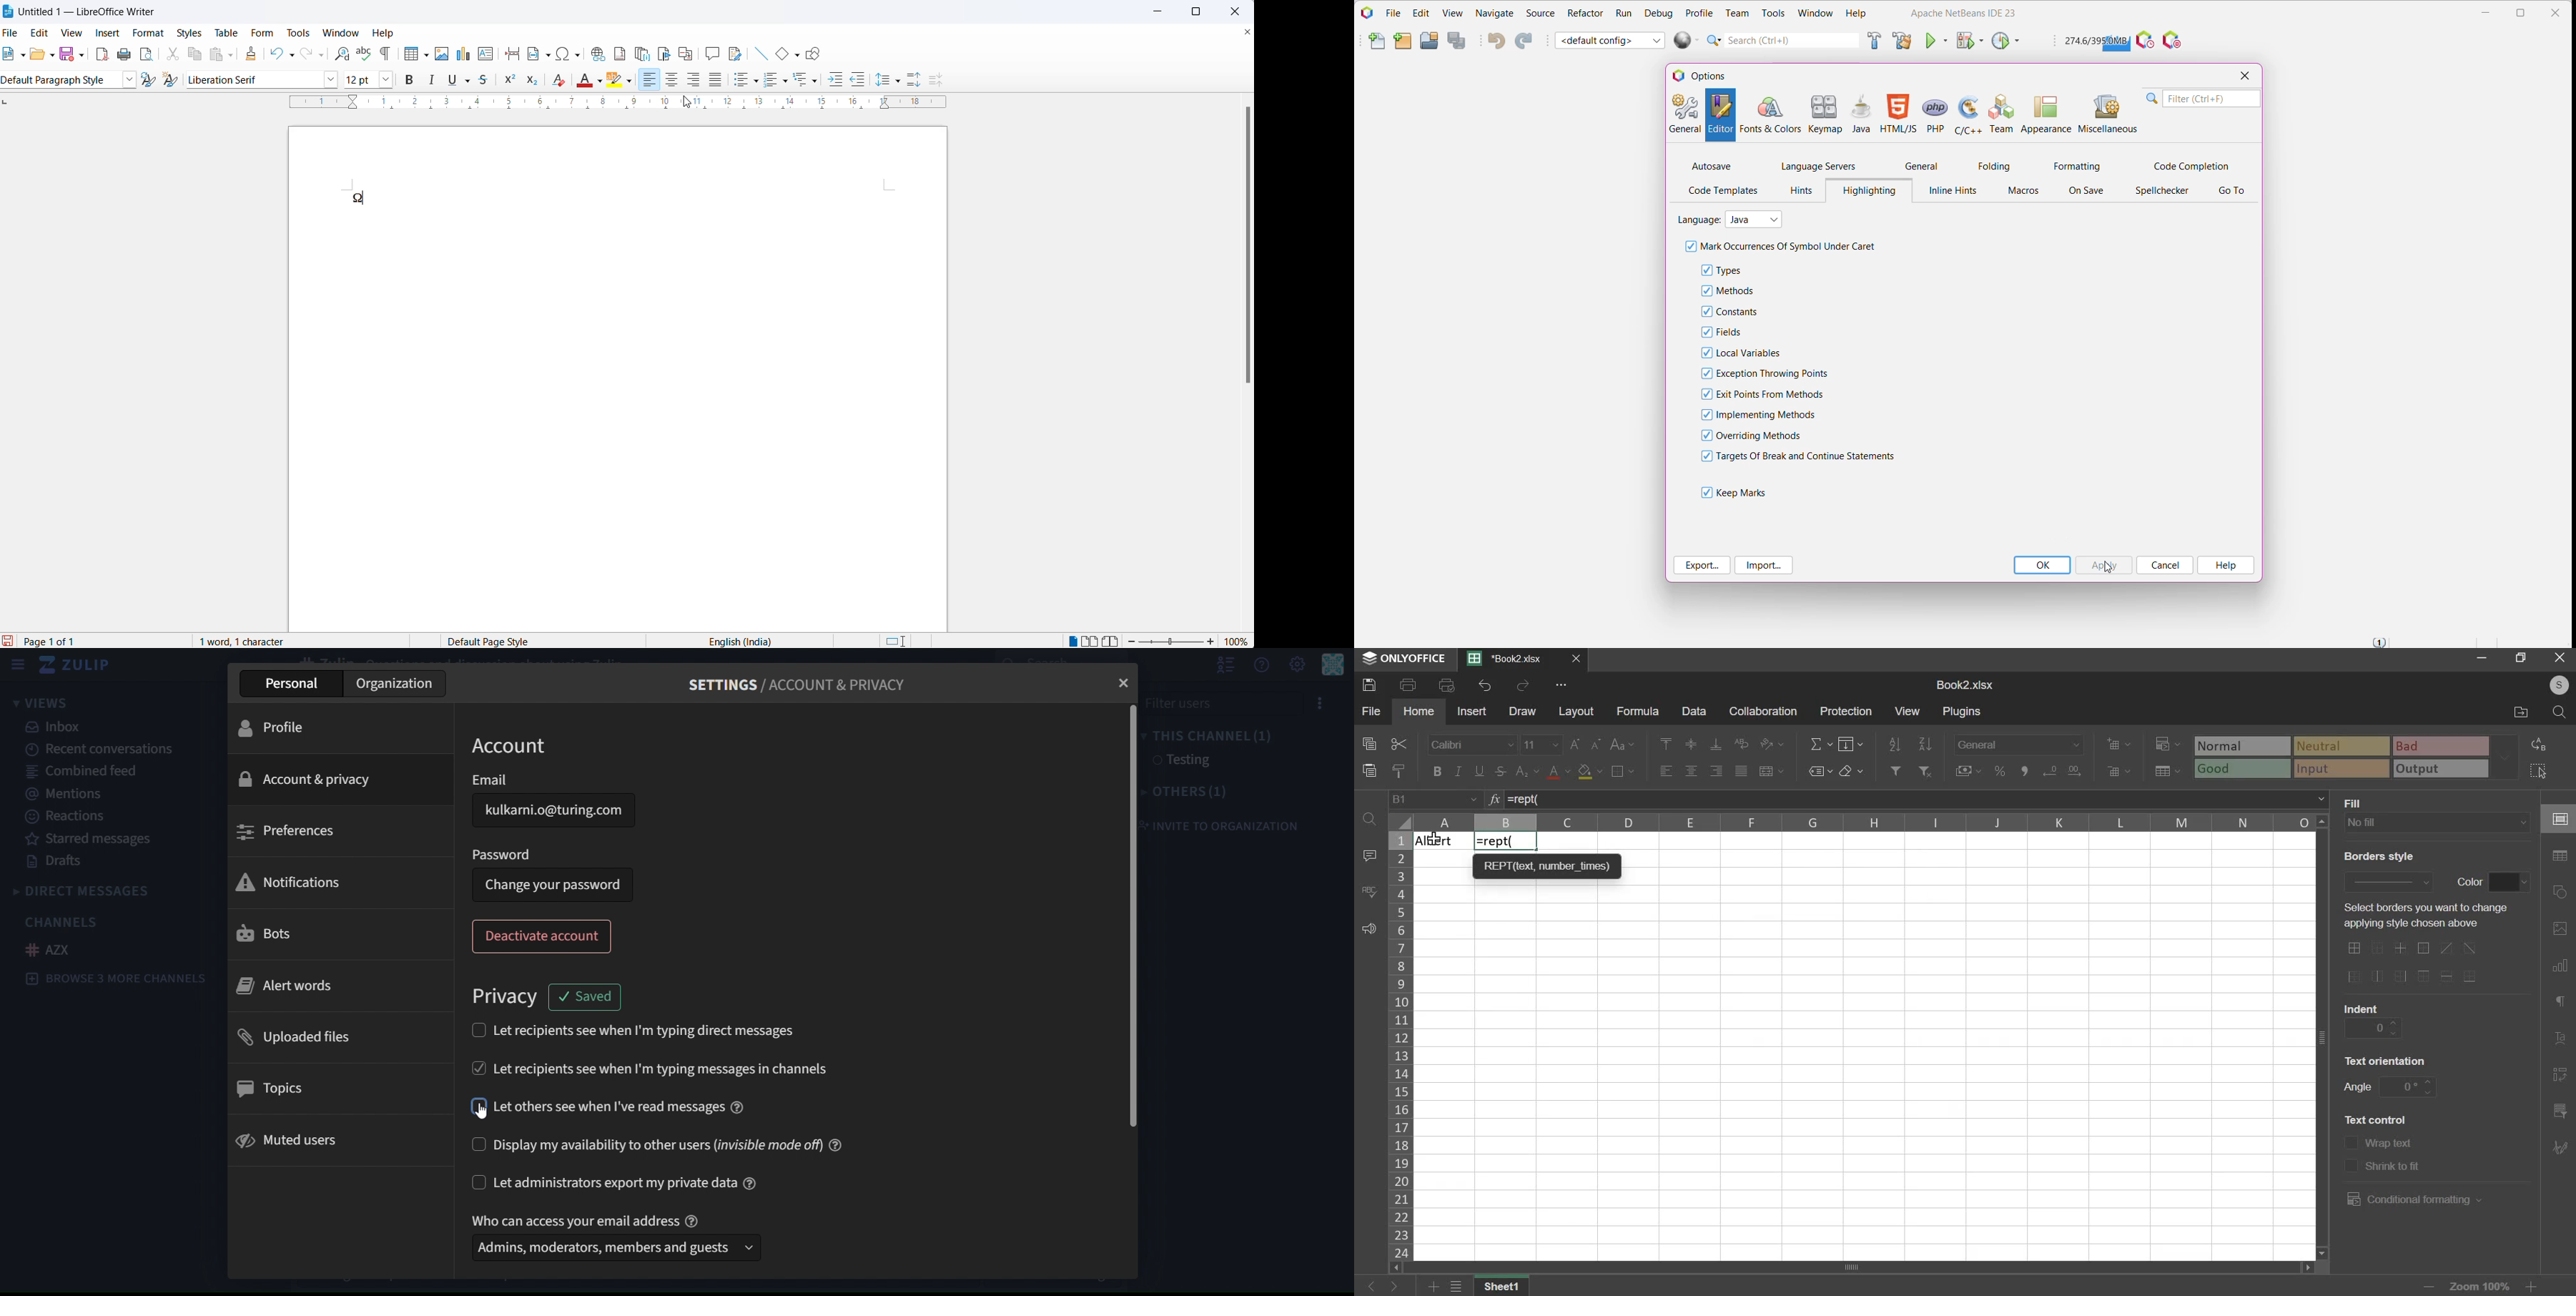  Describe the element at coordinates (2371, 1028) in the screenshot. I see `indent` at that location.